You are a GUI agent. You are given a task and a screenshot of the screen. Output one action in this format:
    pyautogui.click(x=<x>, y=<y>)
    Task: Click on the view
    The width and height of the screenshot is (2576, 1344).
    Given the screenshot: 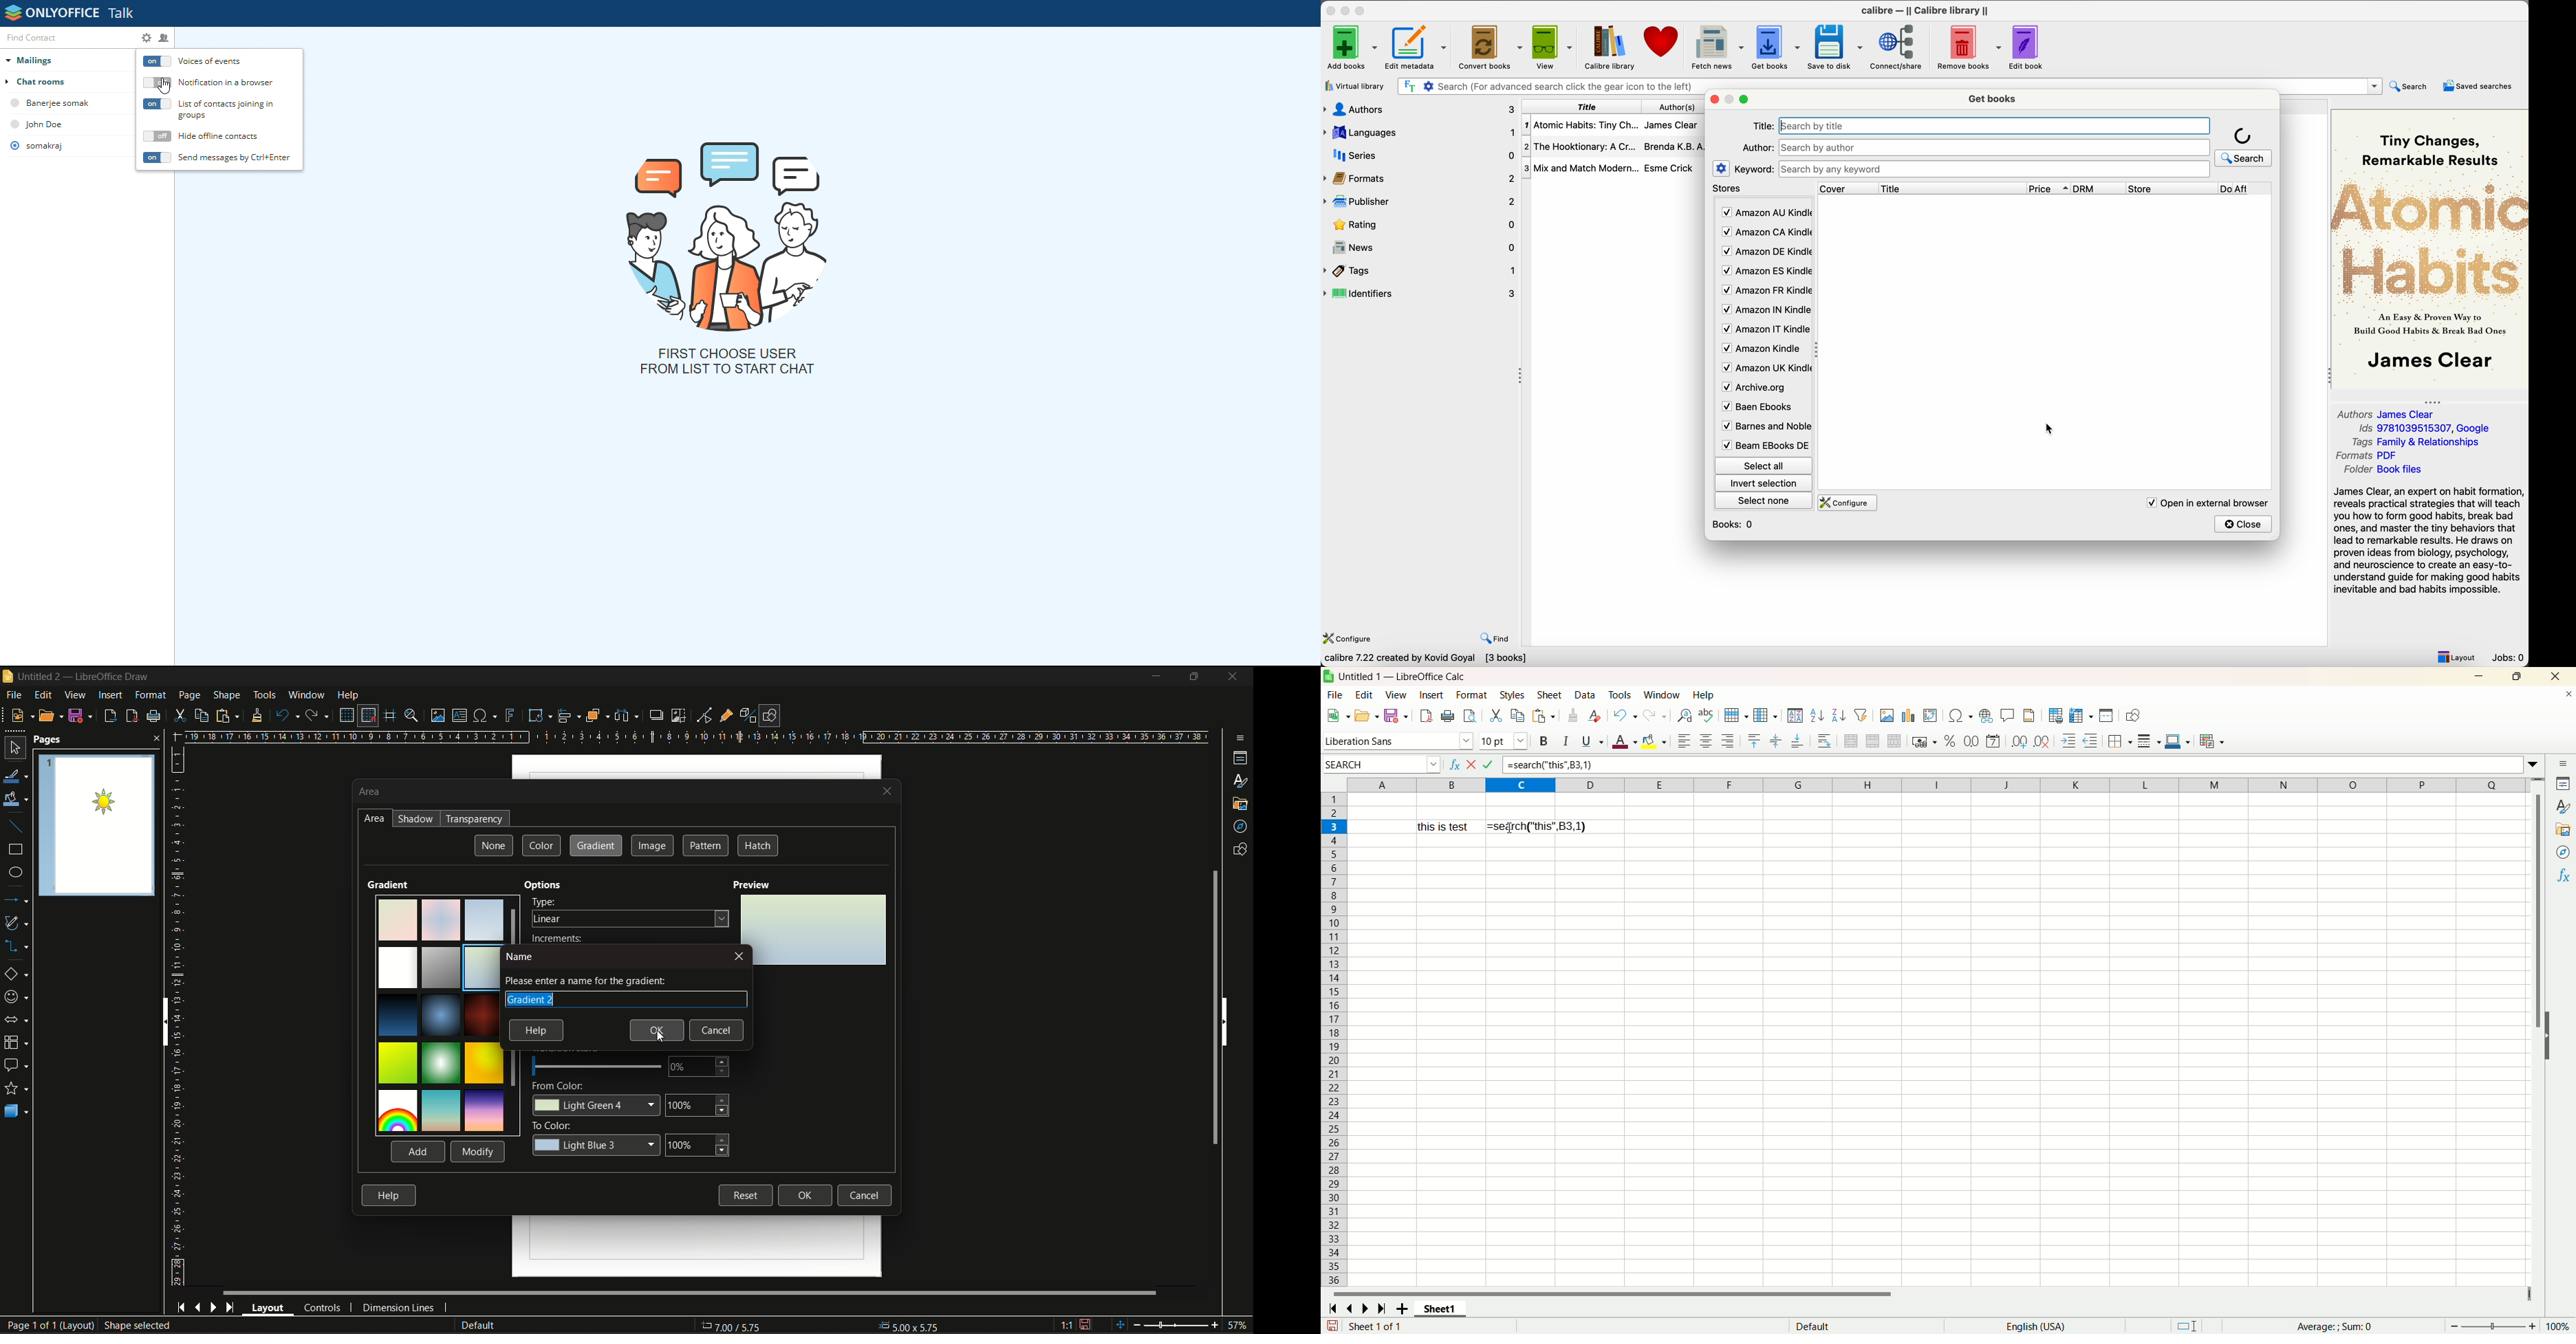 What is the action you would take?
    pyautogui.click(x=1551, y=47)
    